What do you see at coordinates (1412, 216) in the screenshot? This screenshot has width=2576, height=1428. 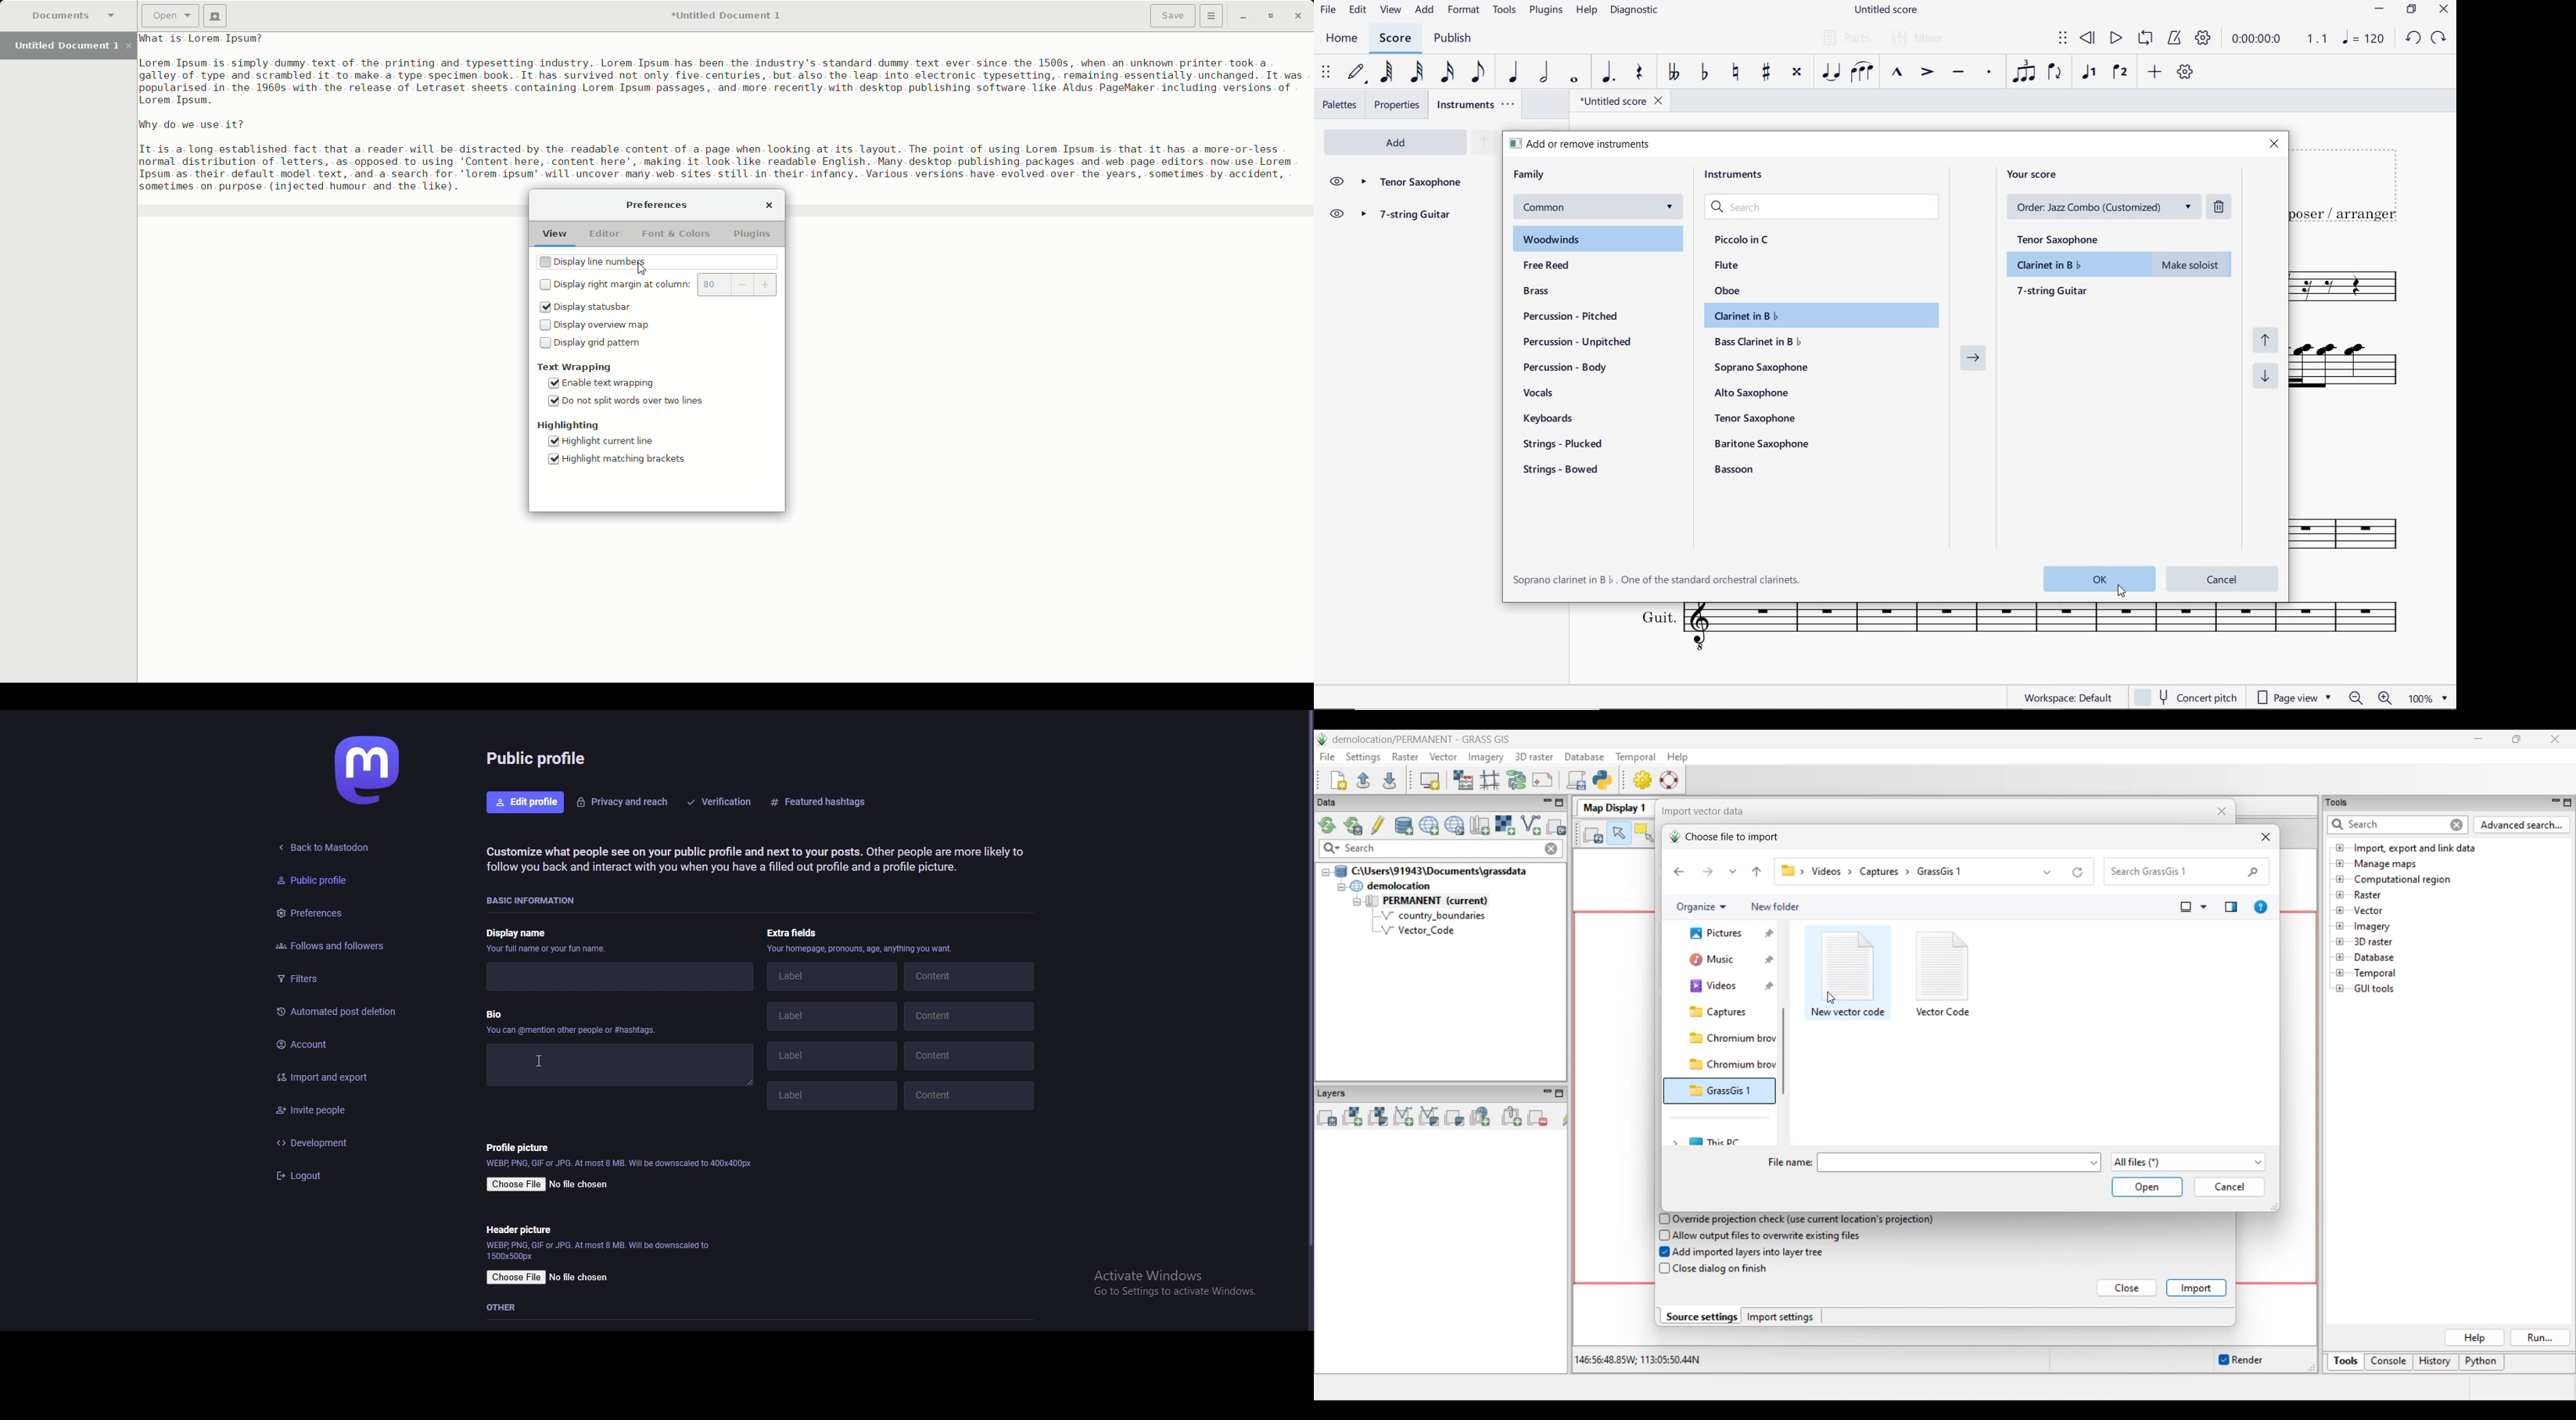 I see `7 string guitar` at bounding box center [1412, 216].